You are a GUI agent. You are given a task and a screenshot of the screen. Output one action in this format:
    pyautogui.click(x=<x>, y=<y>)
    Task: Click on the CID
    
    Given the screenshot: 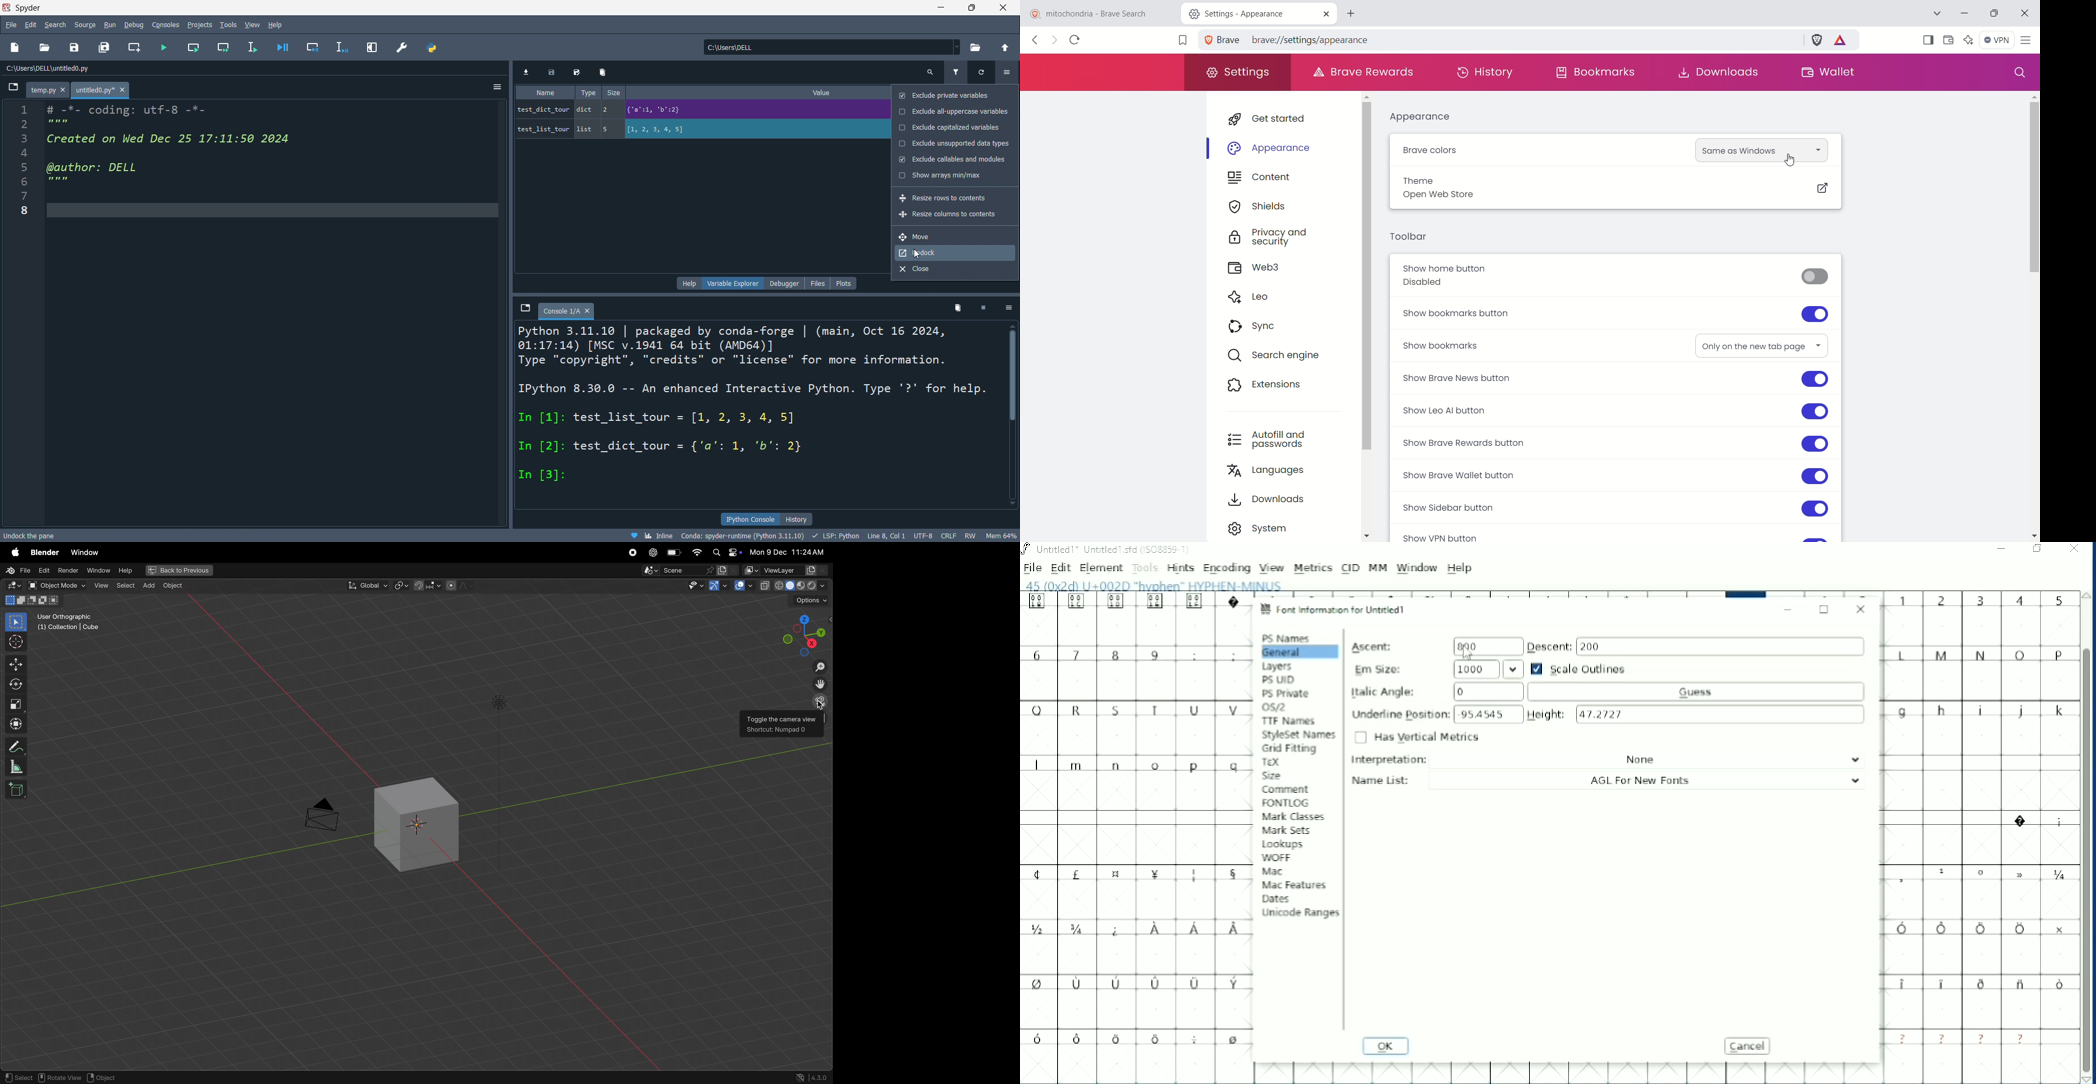 What is the action you would take?
    pyautogui.click(x=1351, y=568)
    